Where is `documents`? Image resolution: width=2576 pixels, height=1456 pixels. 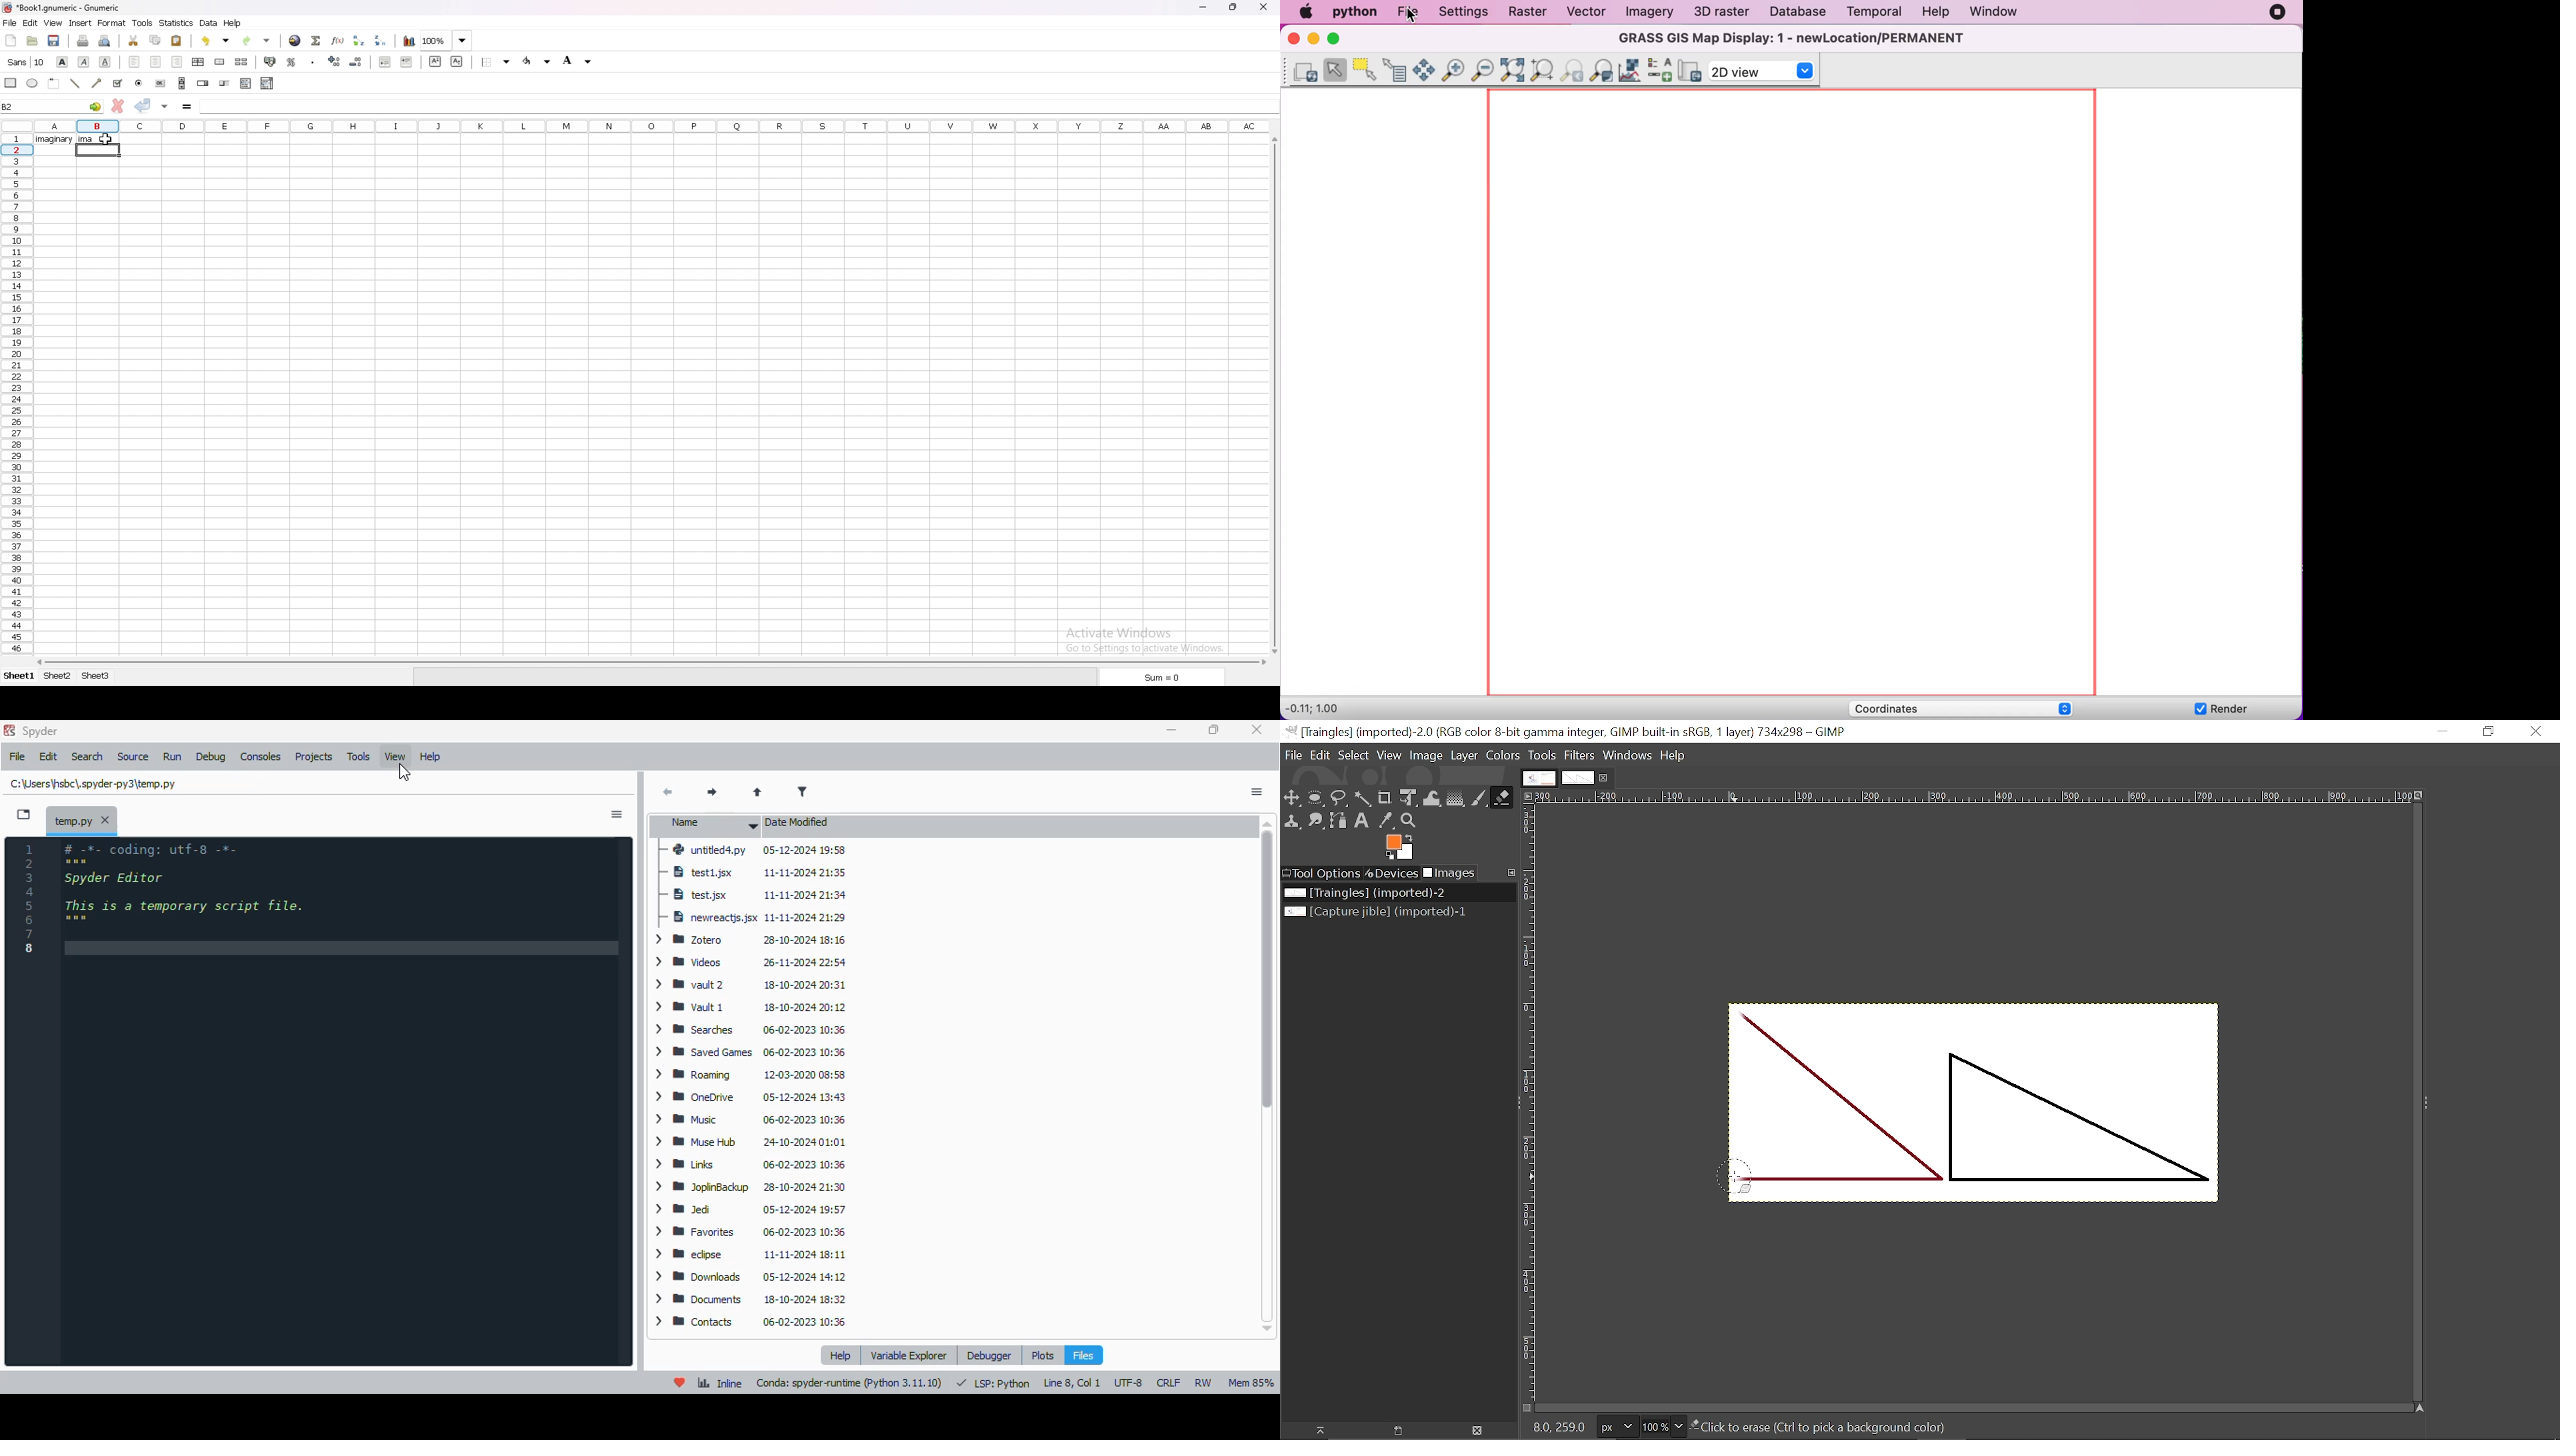
documents is located at coordinates (750, 1300).